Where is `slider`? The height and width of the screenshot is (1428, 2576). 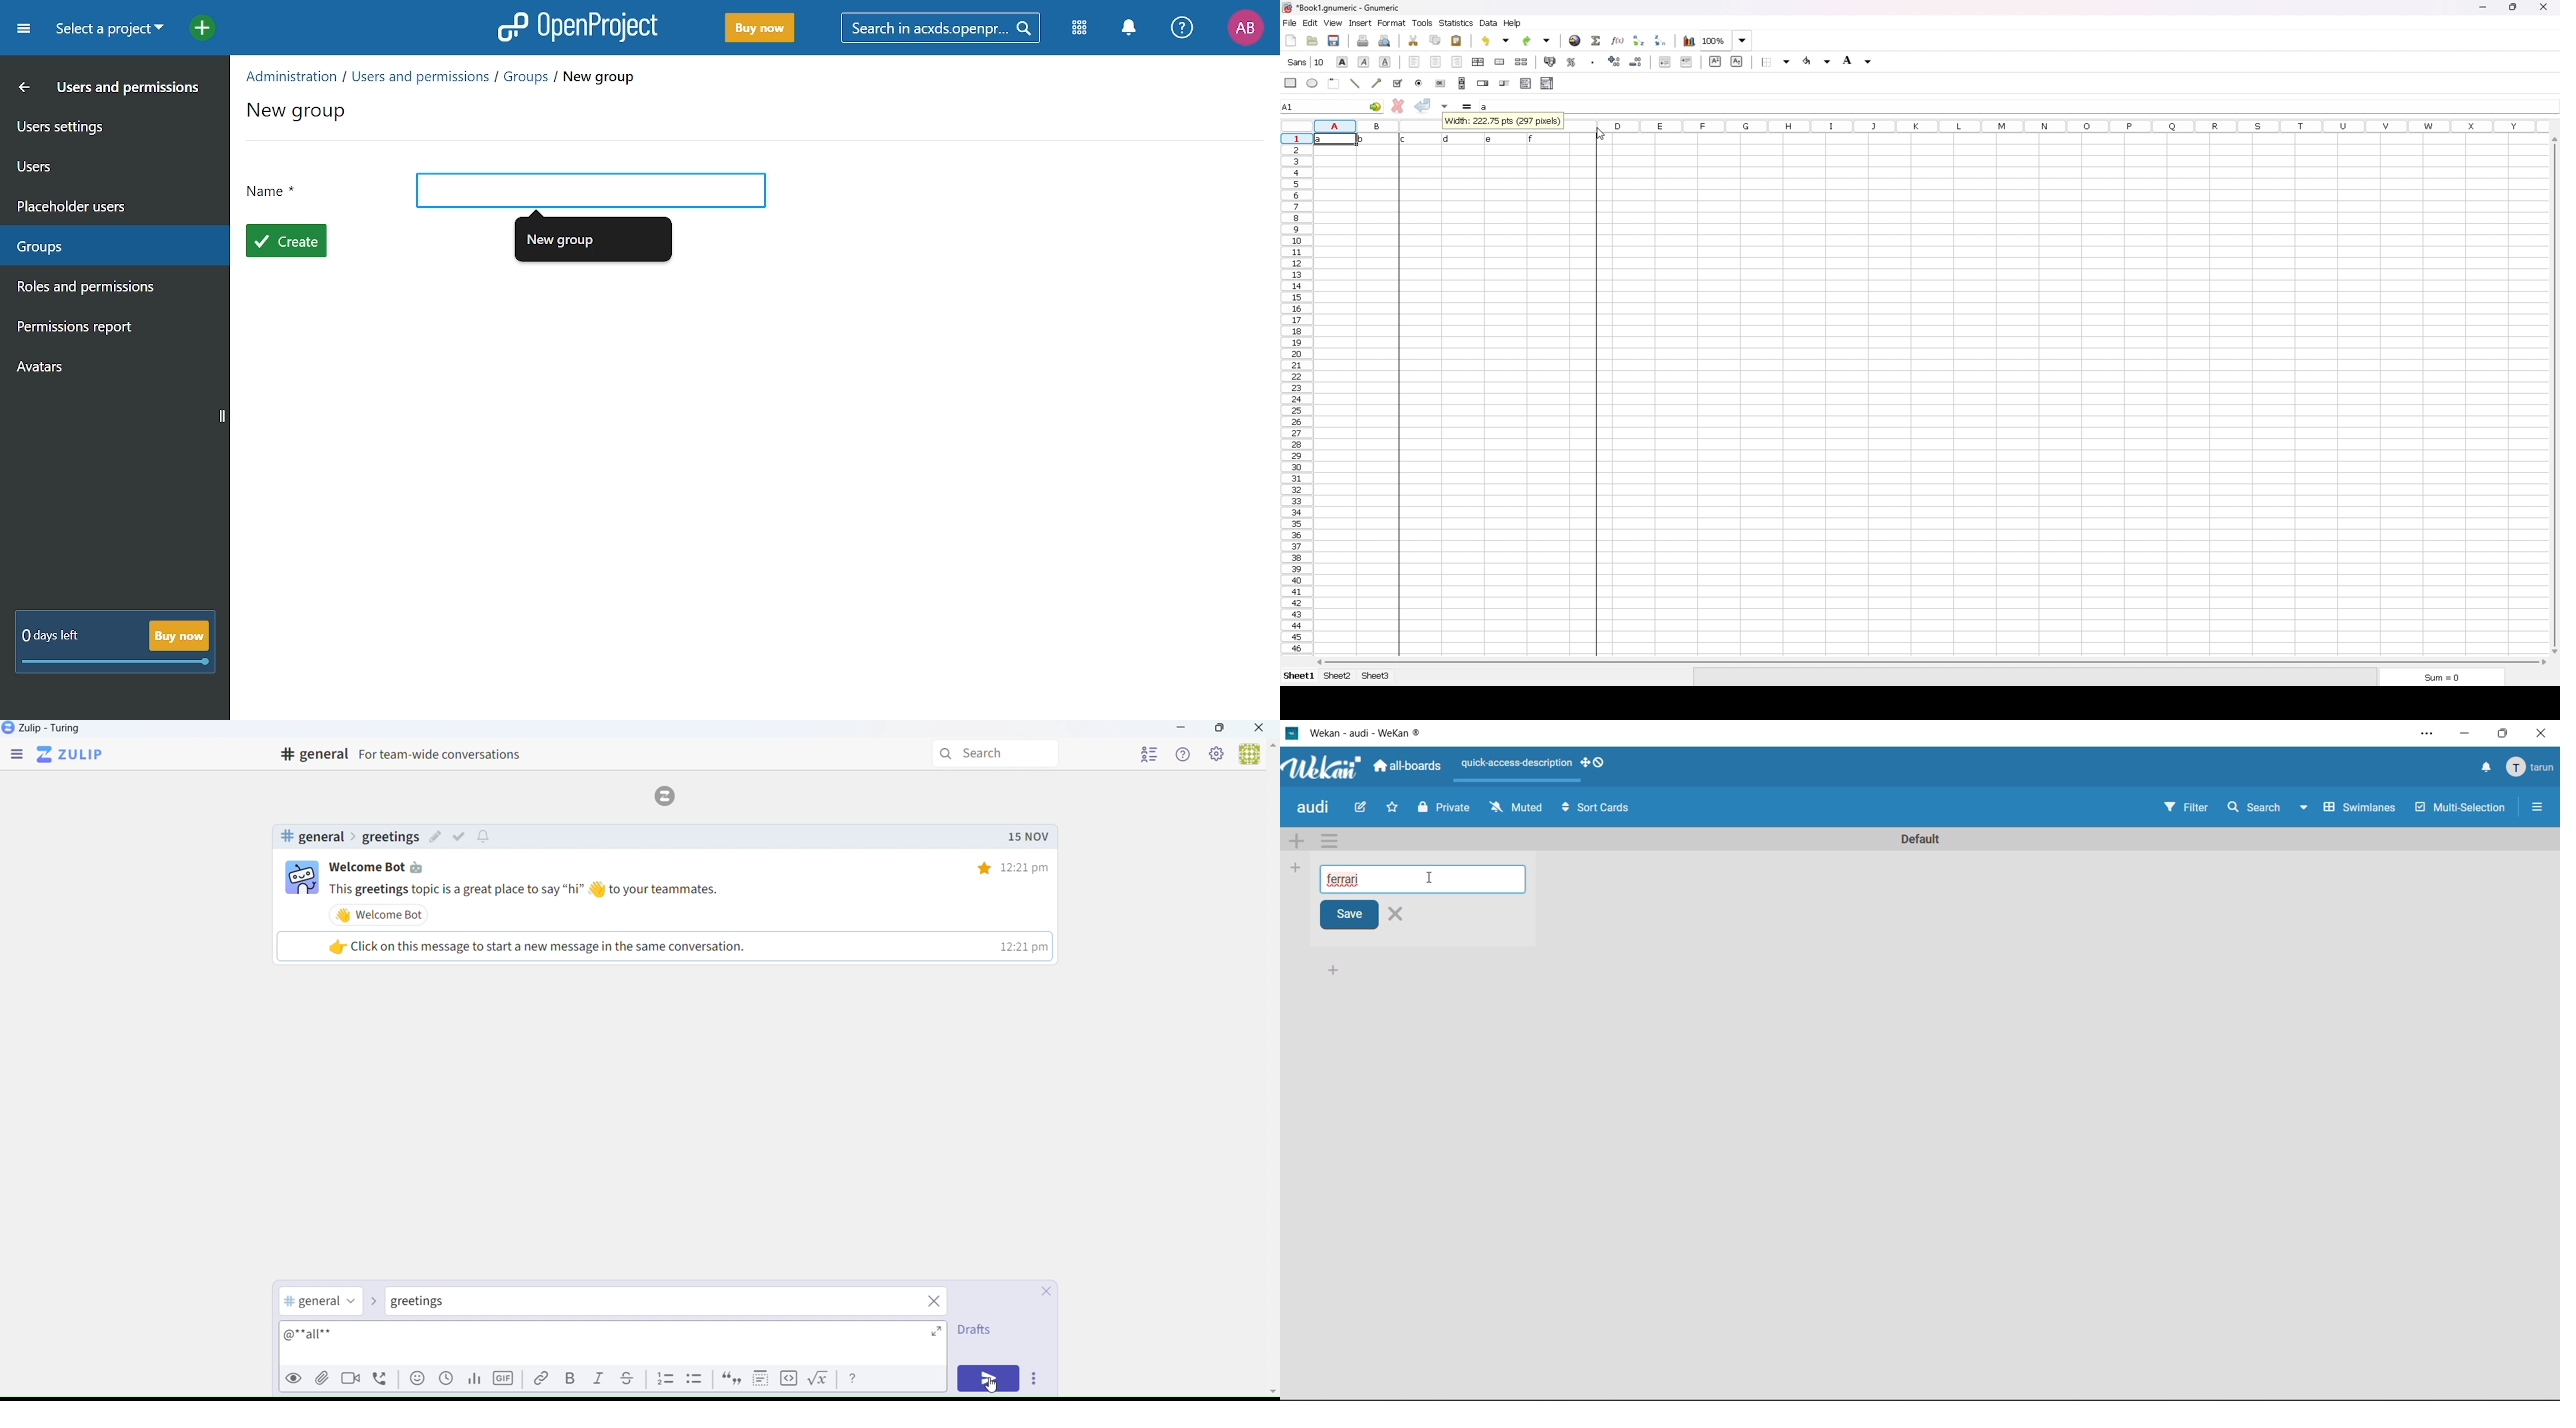 slider is located at coordinates (1504, 83).